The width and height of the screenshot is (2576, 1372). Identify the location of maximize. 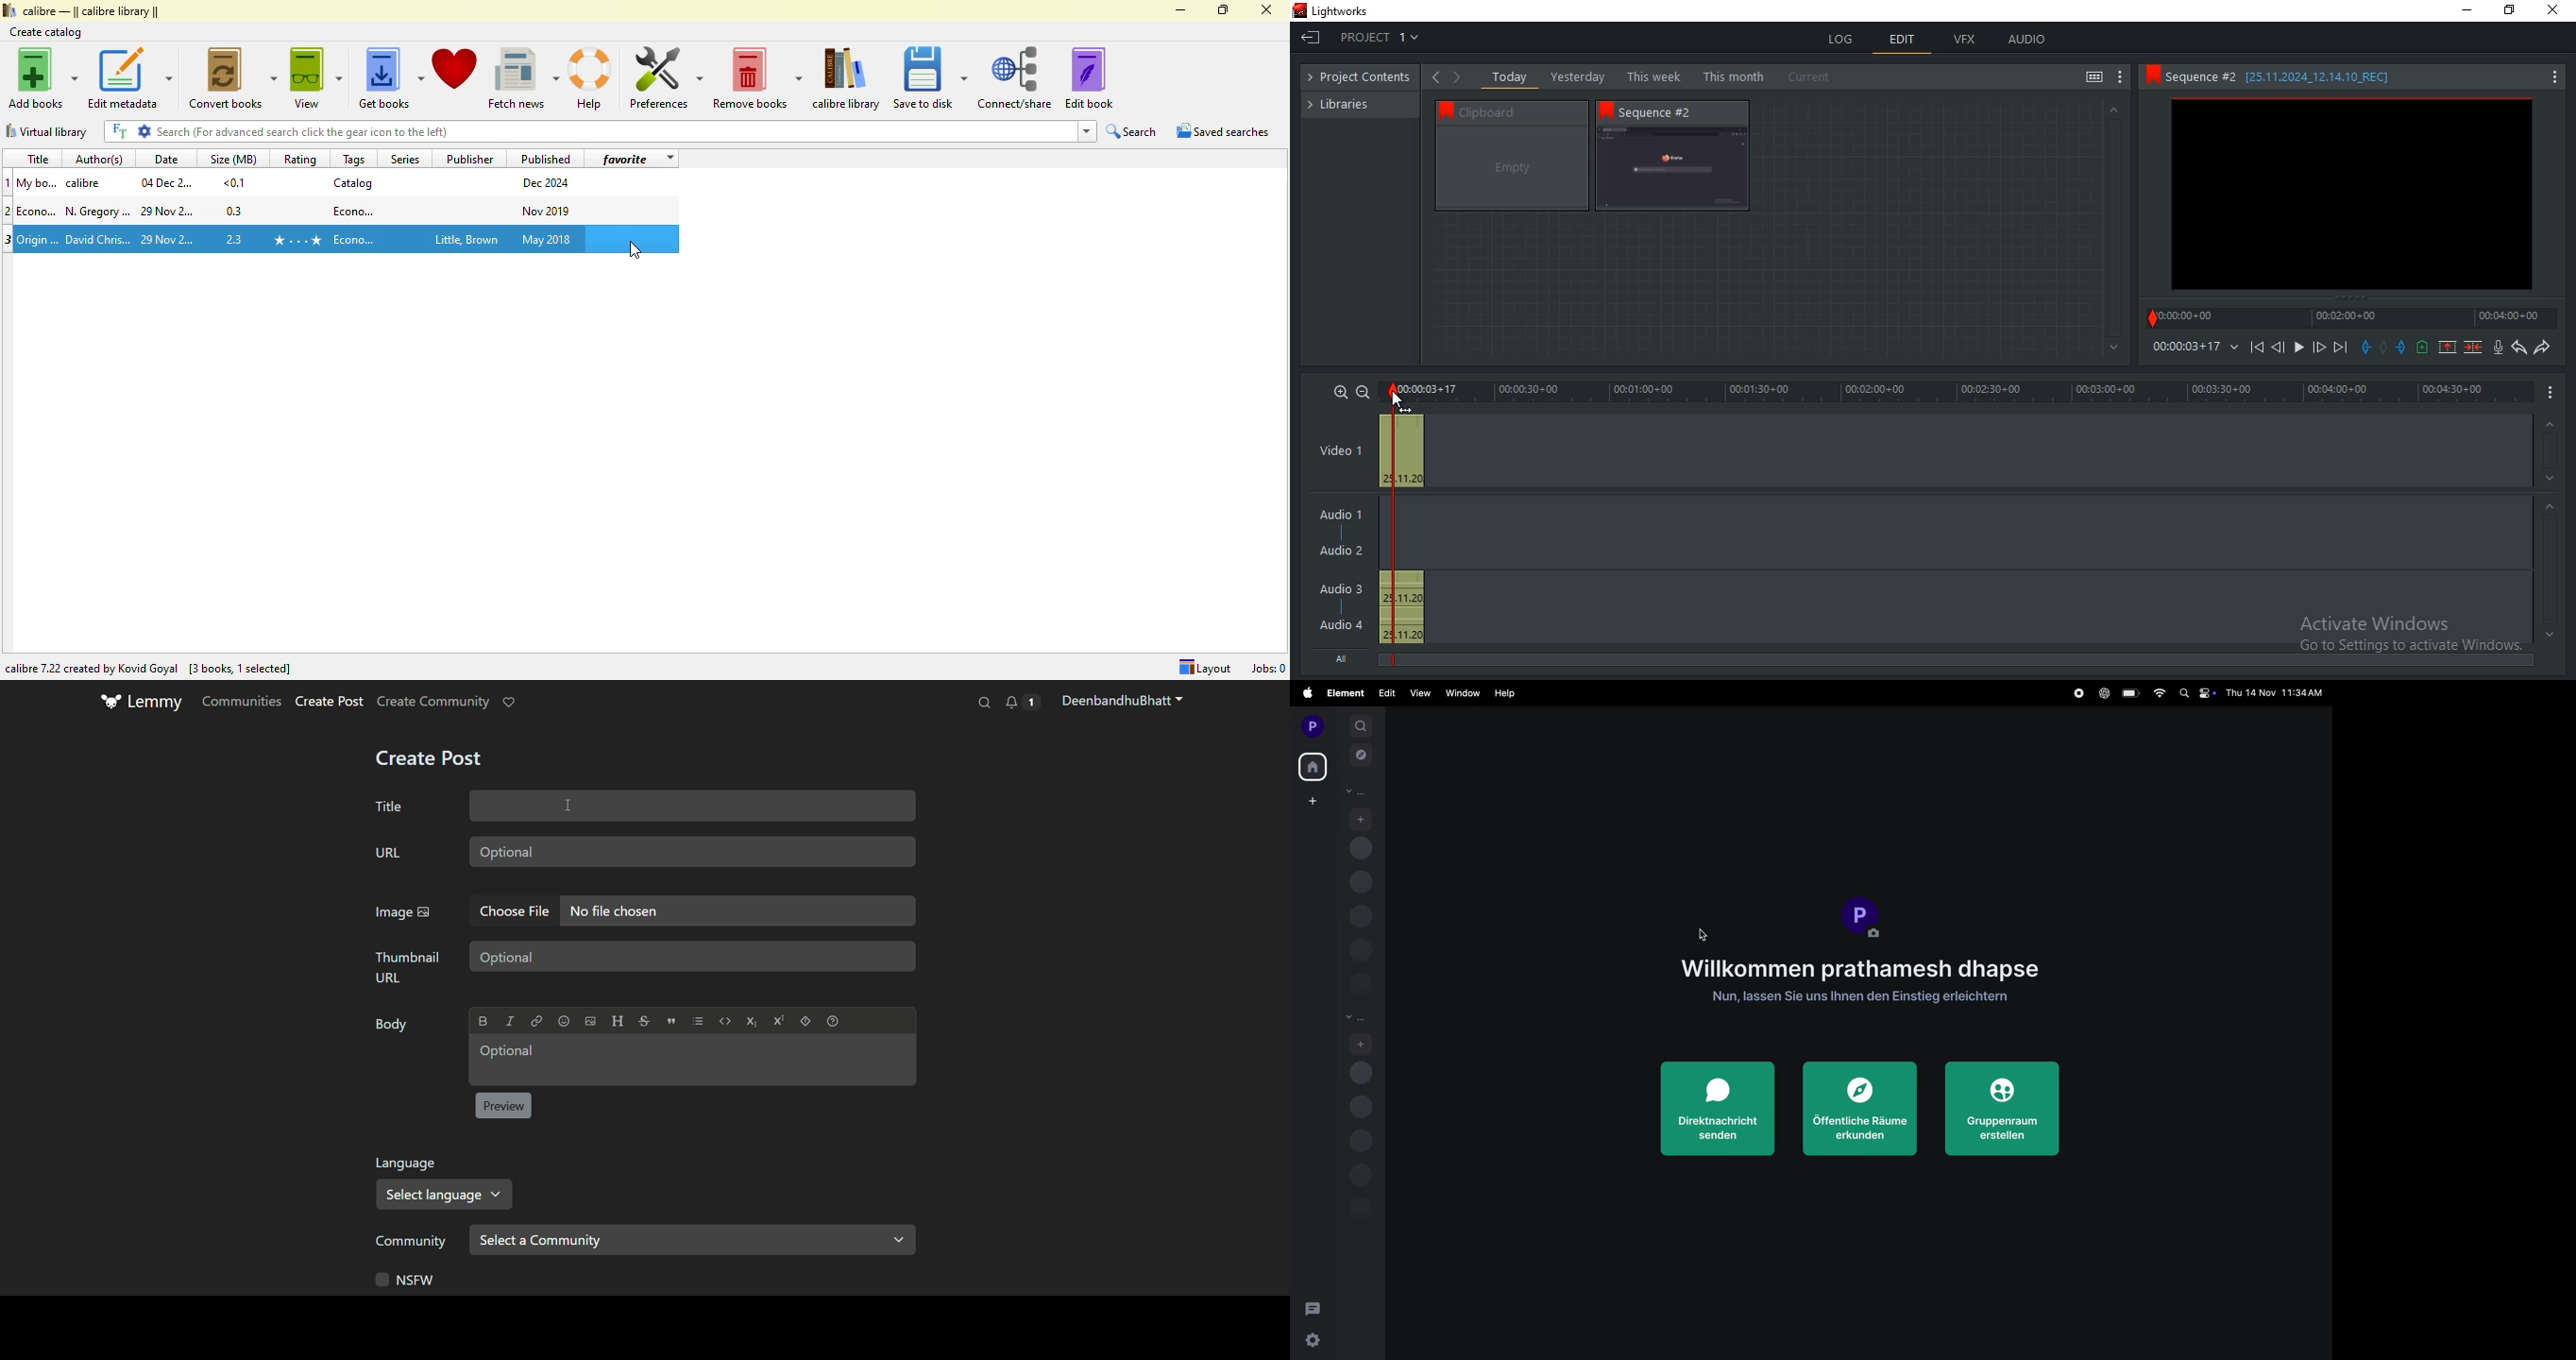
(1224, 9).